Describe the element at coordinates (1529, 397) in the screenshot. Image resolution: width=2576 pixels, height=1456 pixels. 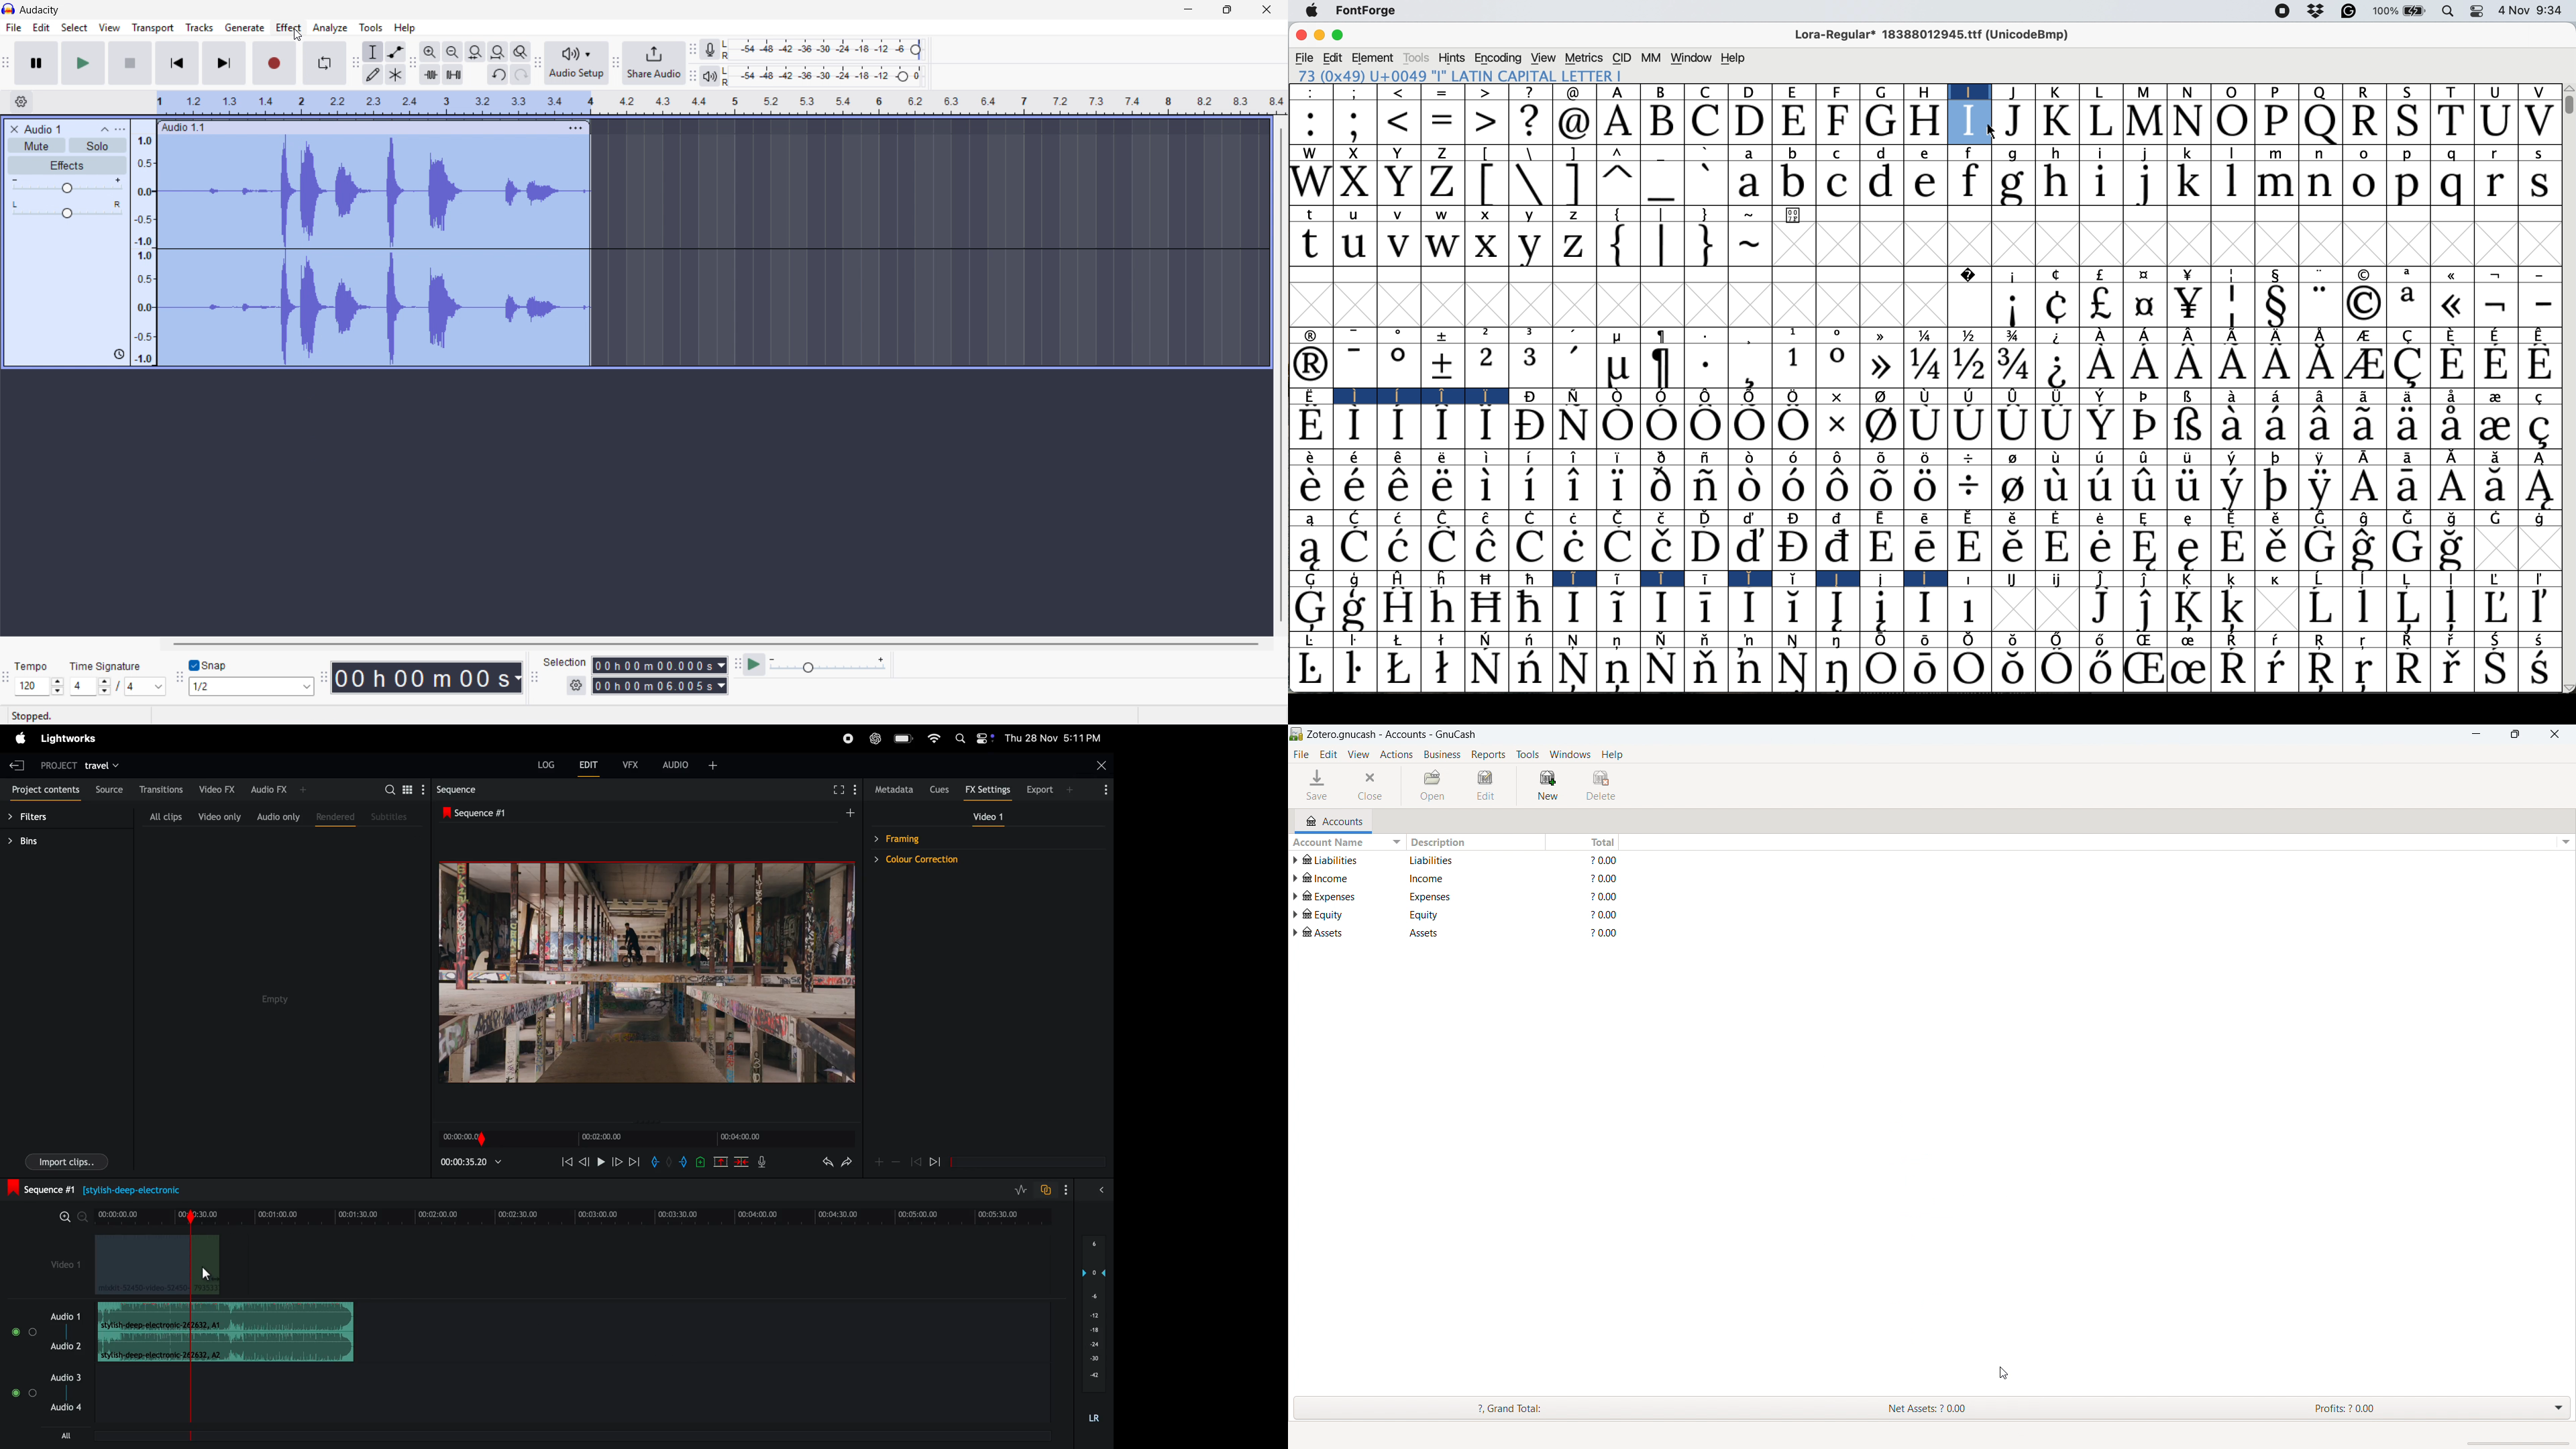
I see `Symbol` at that location.